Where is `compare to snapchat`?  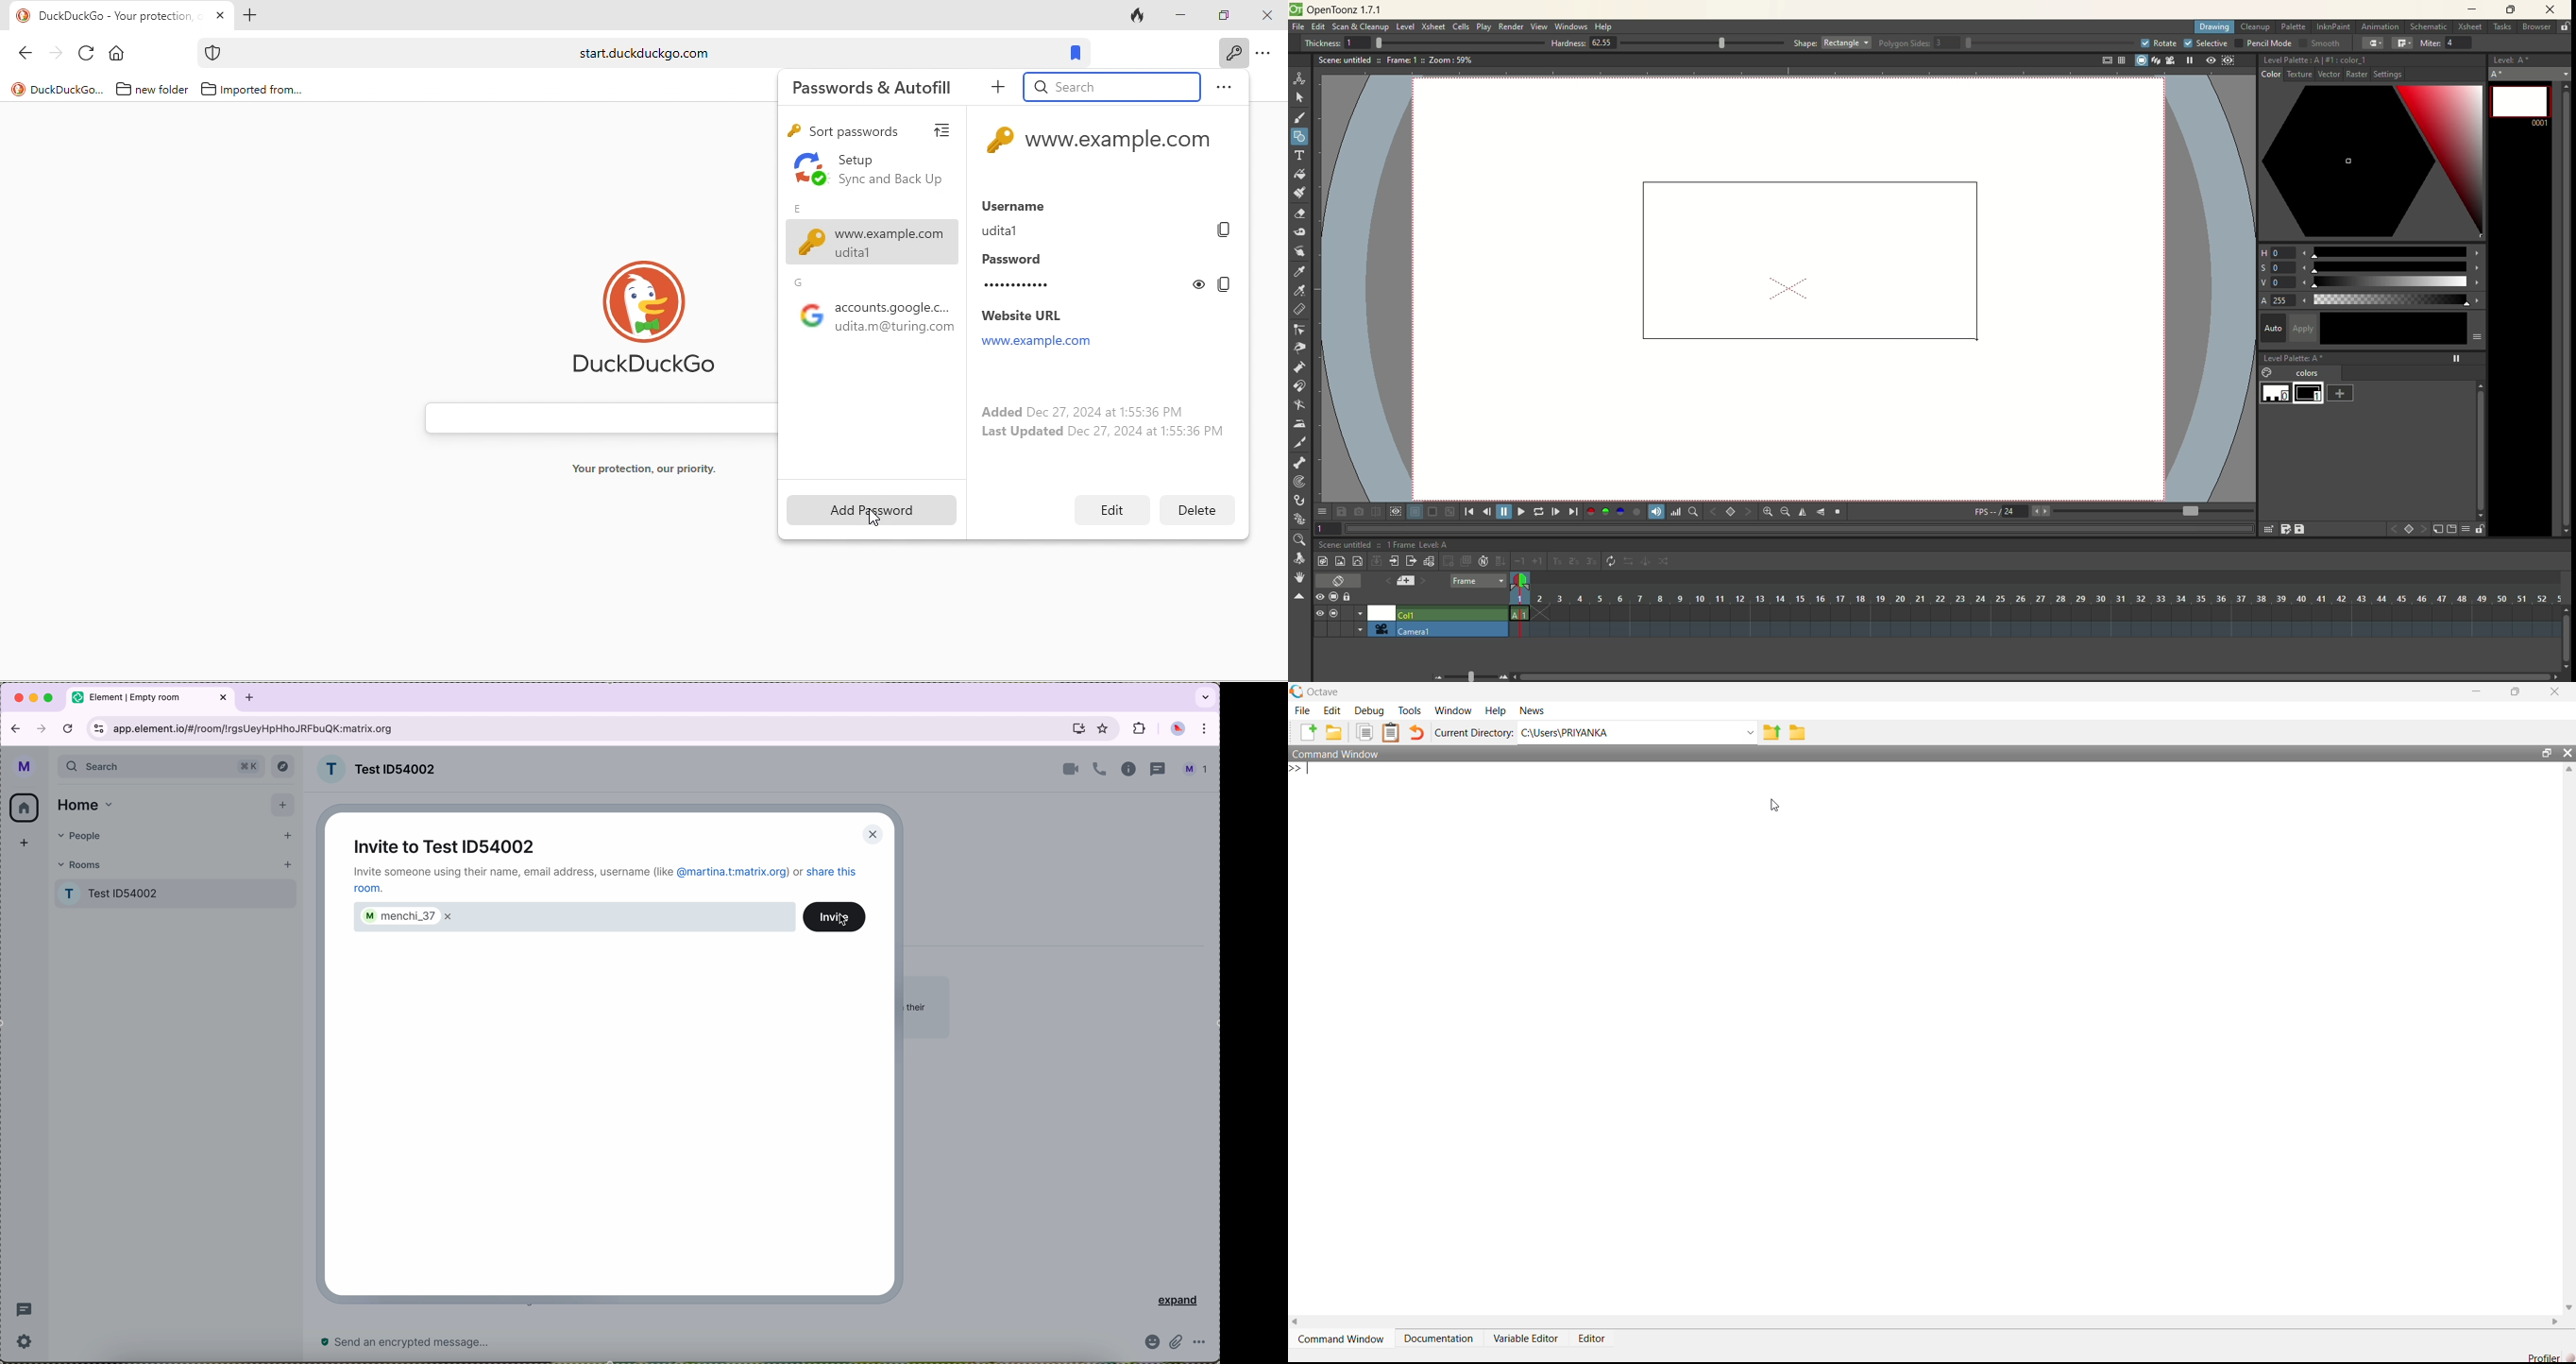
compare to snapchat is located at coordinates (1375, 512).